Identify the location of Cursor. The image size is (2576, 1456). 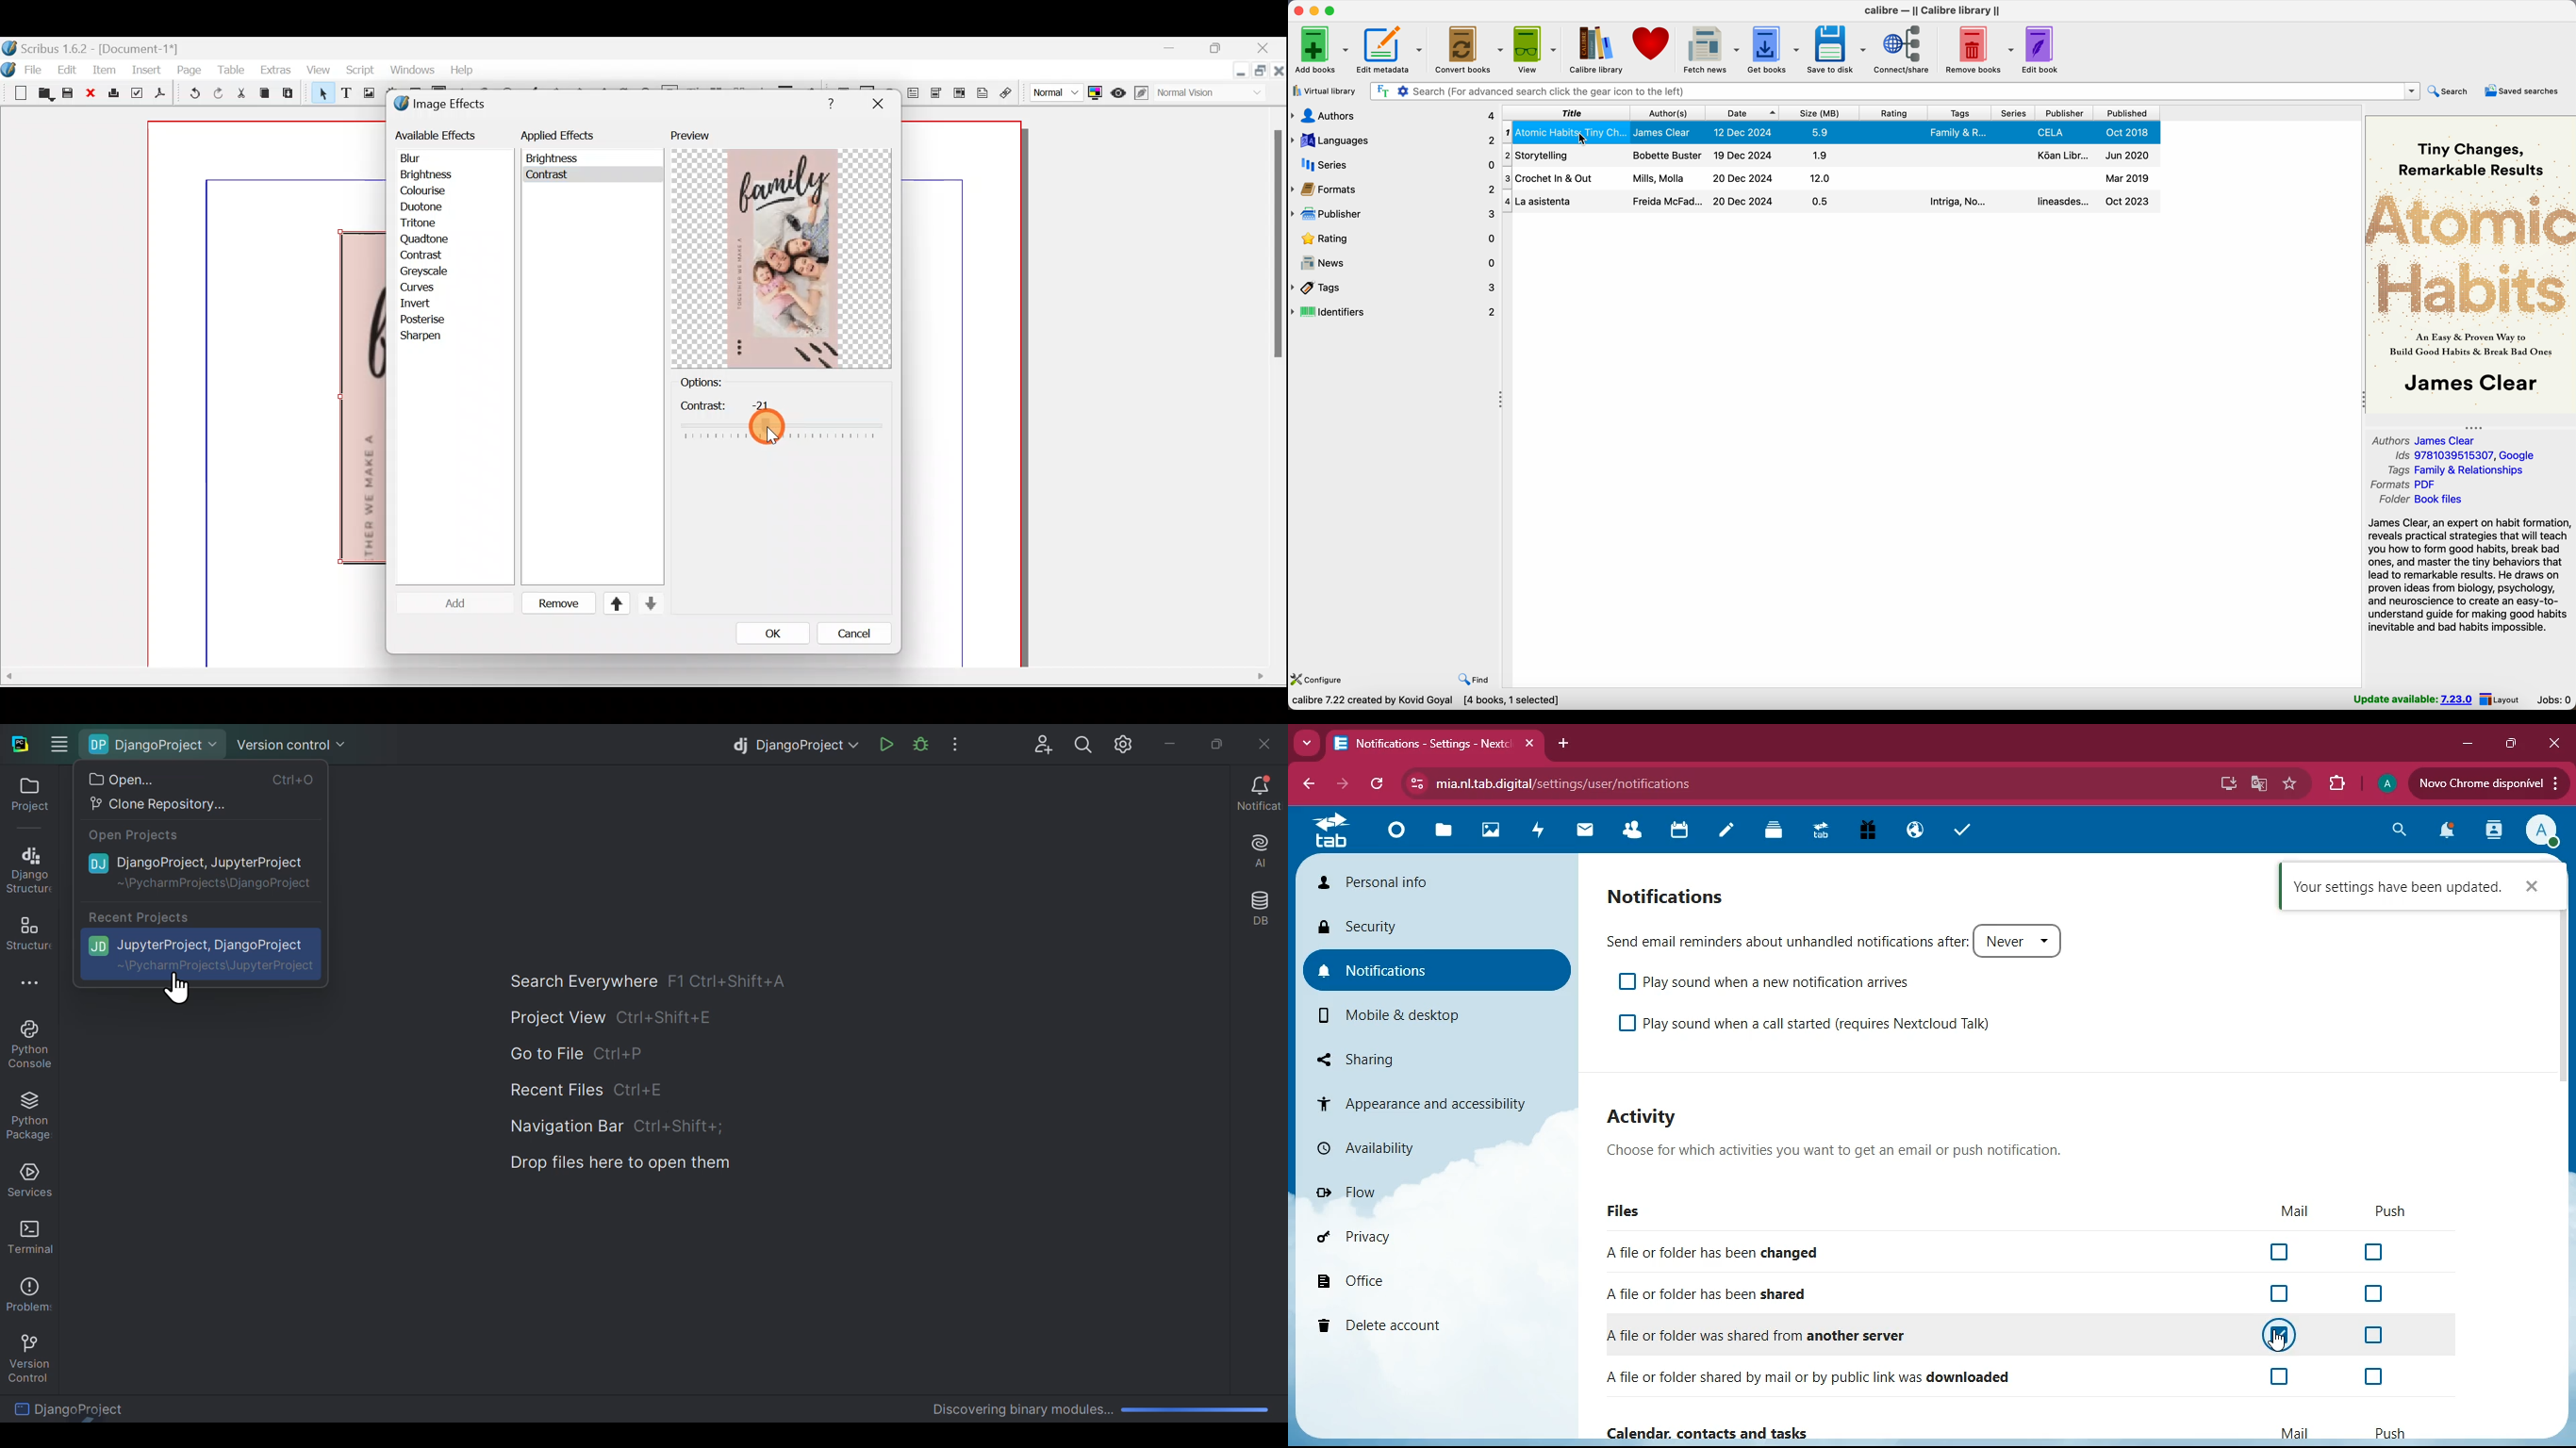
(426, 256).